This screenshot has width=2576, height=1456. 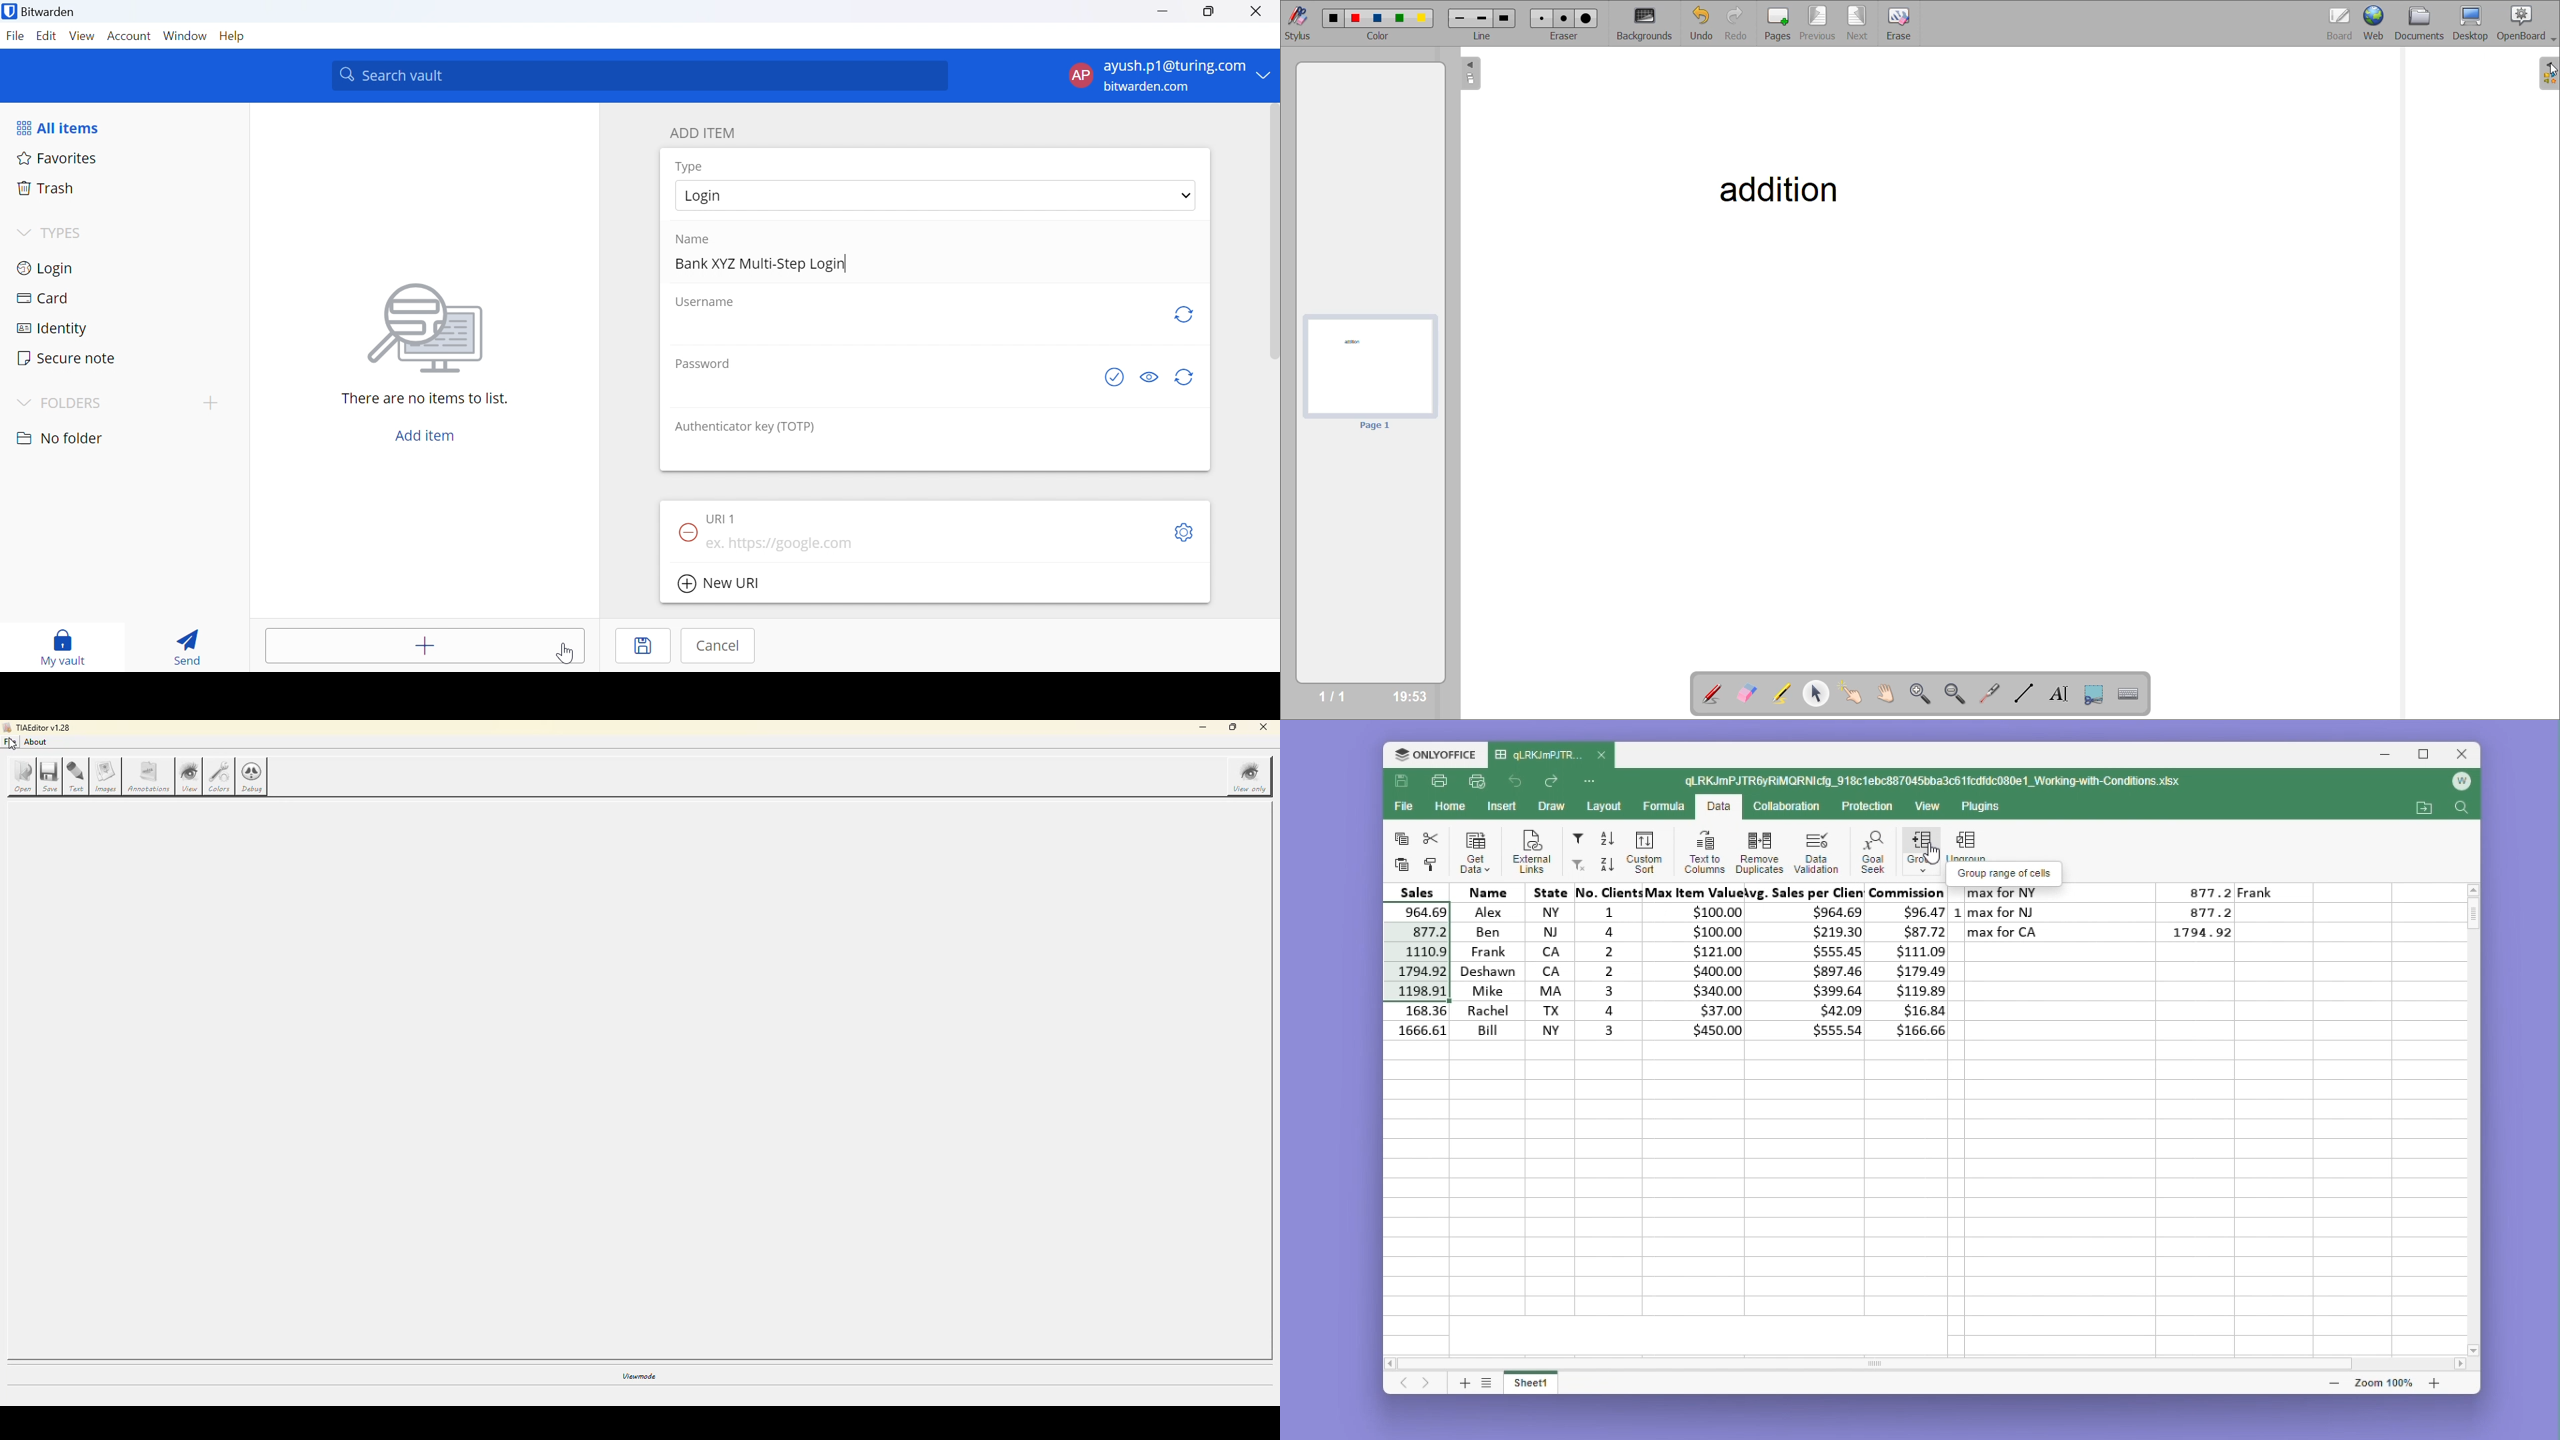 I want to click on scroll bar, so click(x=1883, y=1358).